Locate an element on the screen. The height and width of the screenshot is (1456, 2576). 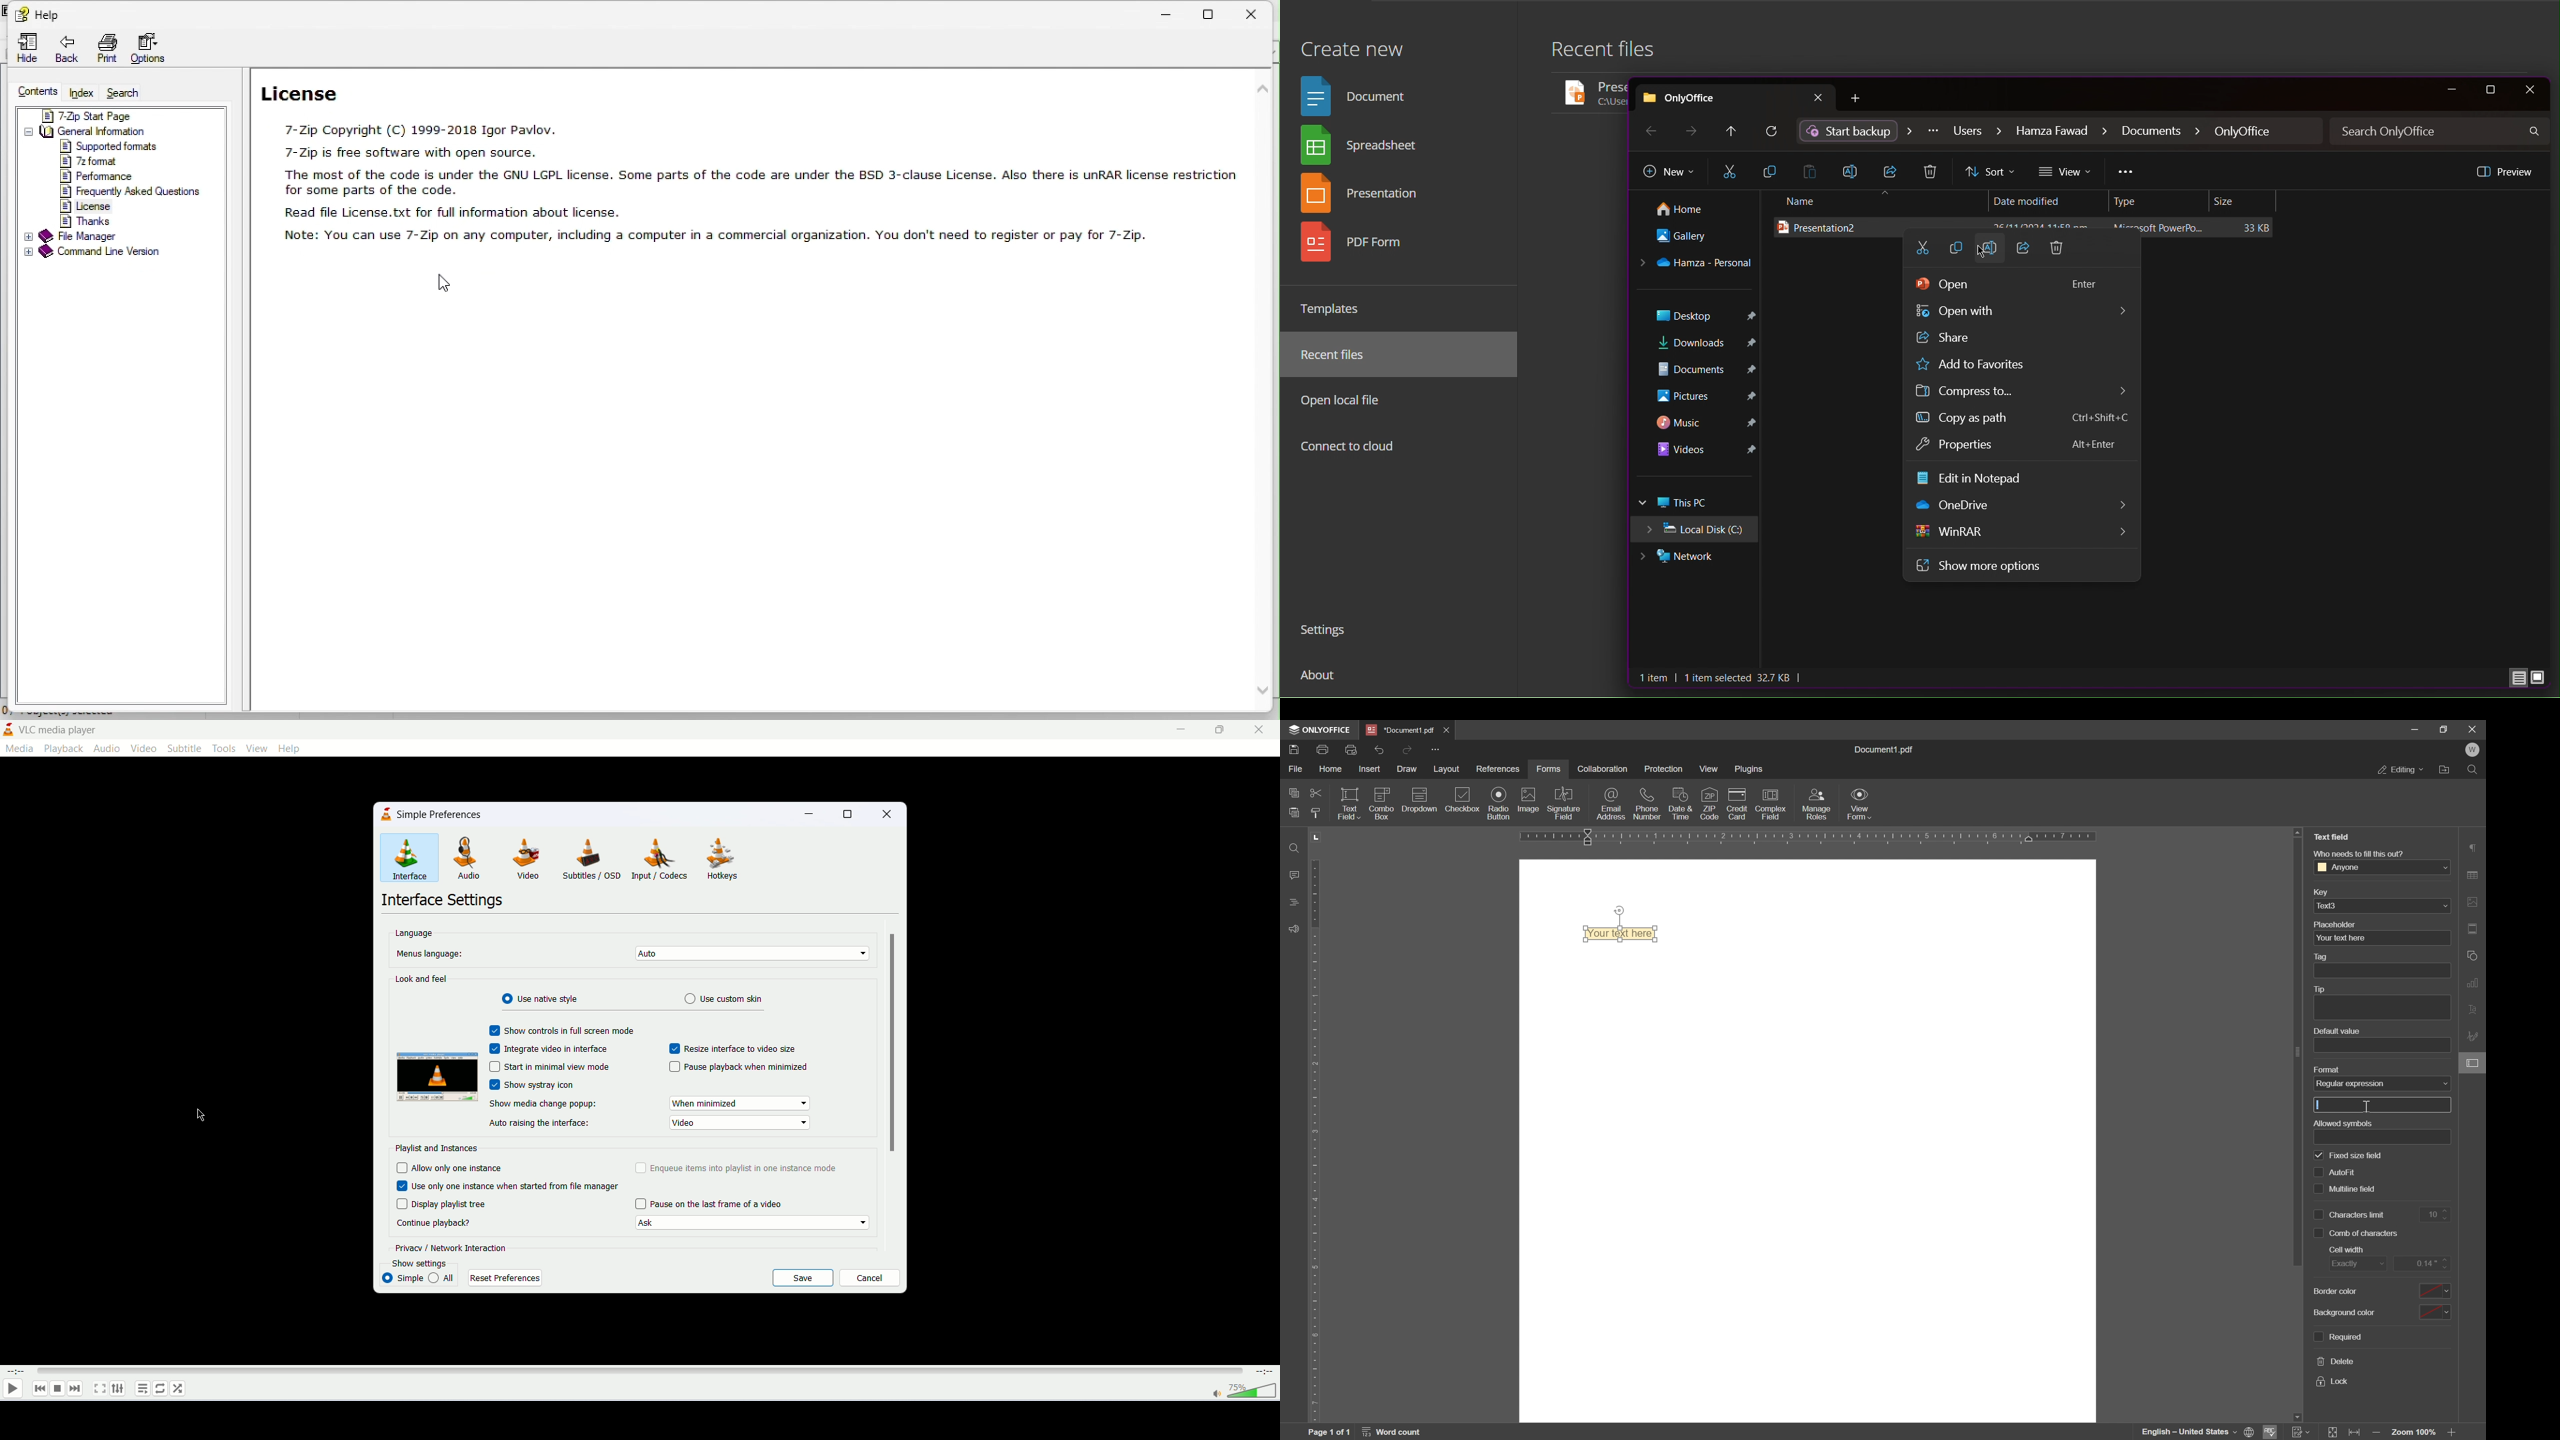
required is located at coordinates (2346, 1337).